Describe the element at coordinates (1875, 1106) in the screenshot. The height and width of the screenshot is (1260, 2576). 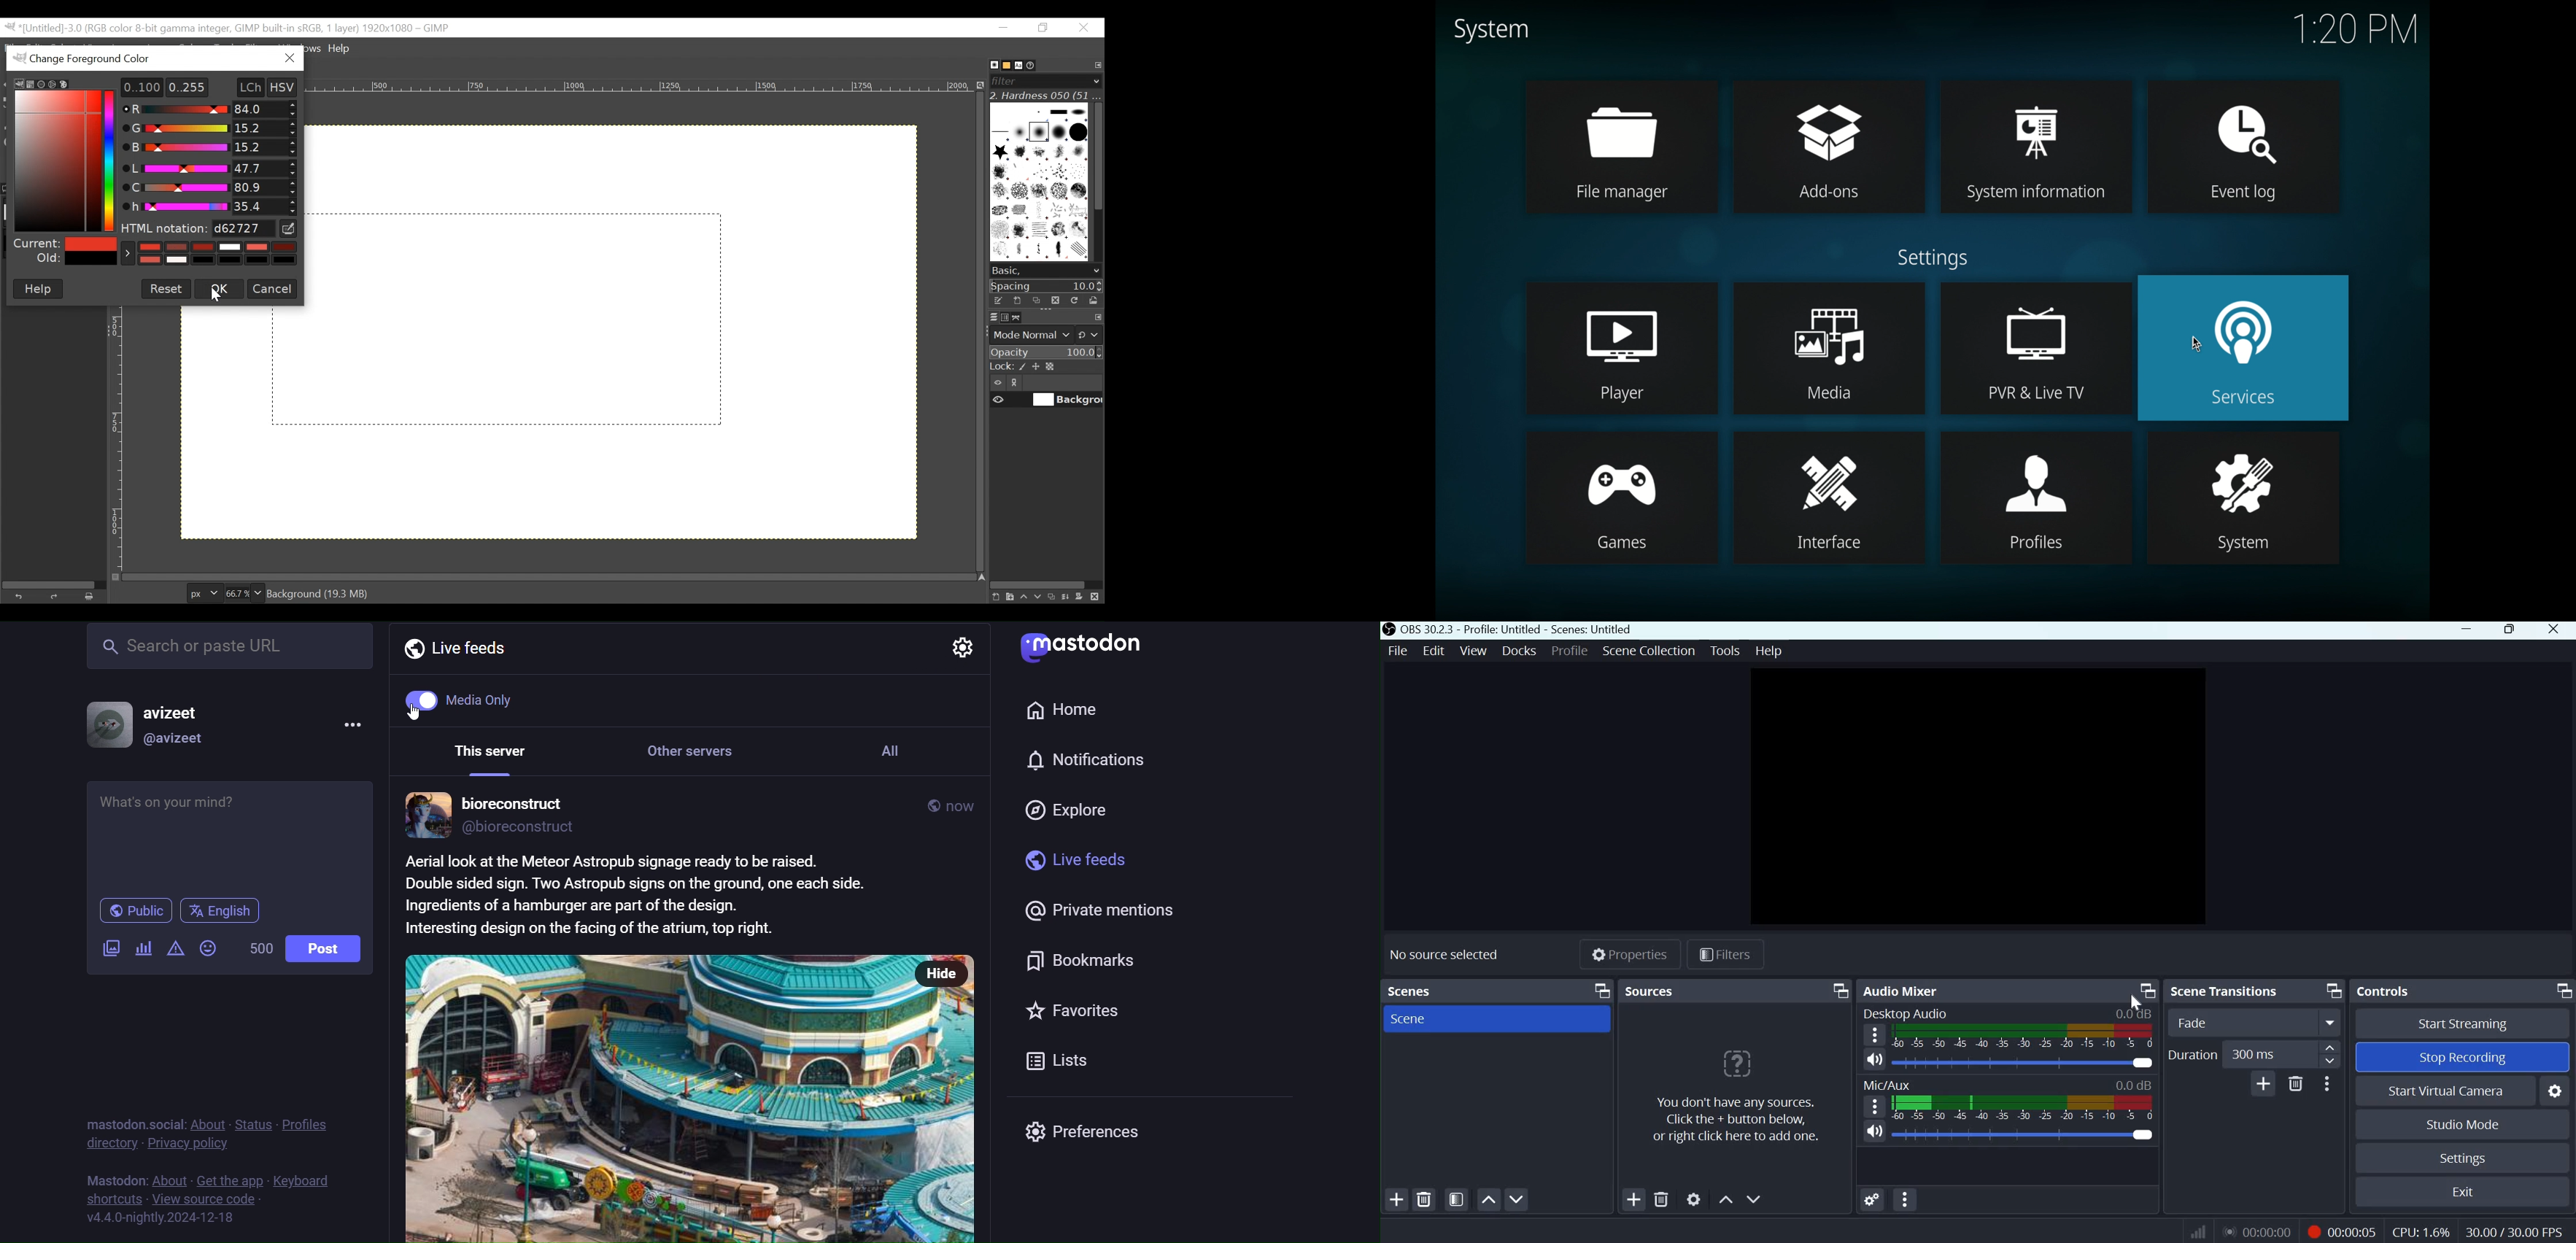
I see `Hamburger icon` at that location.